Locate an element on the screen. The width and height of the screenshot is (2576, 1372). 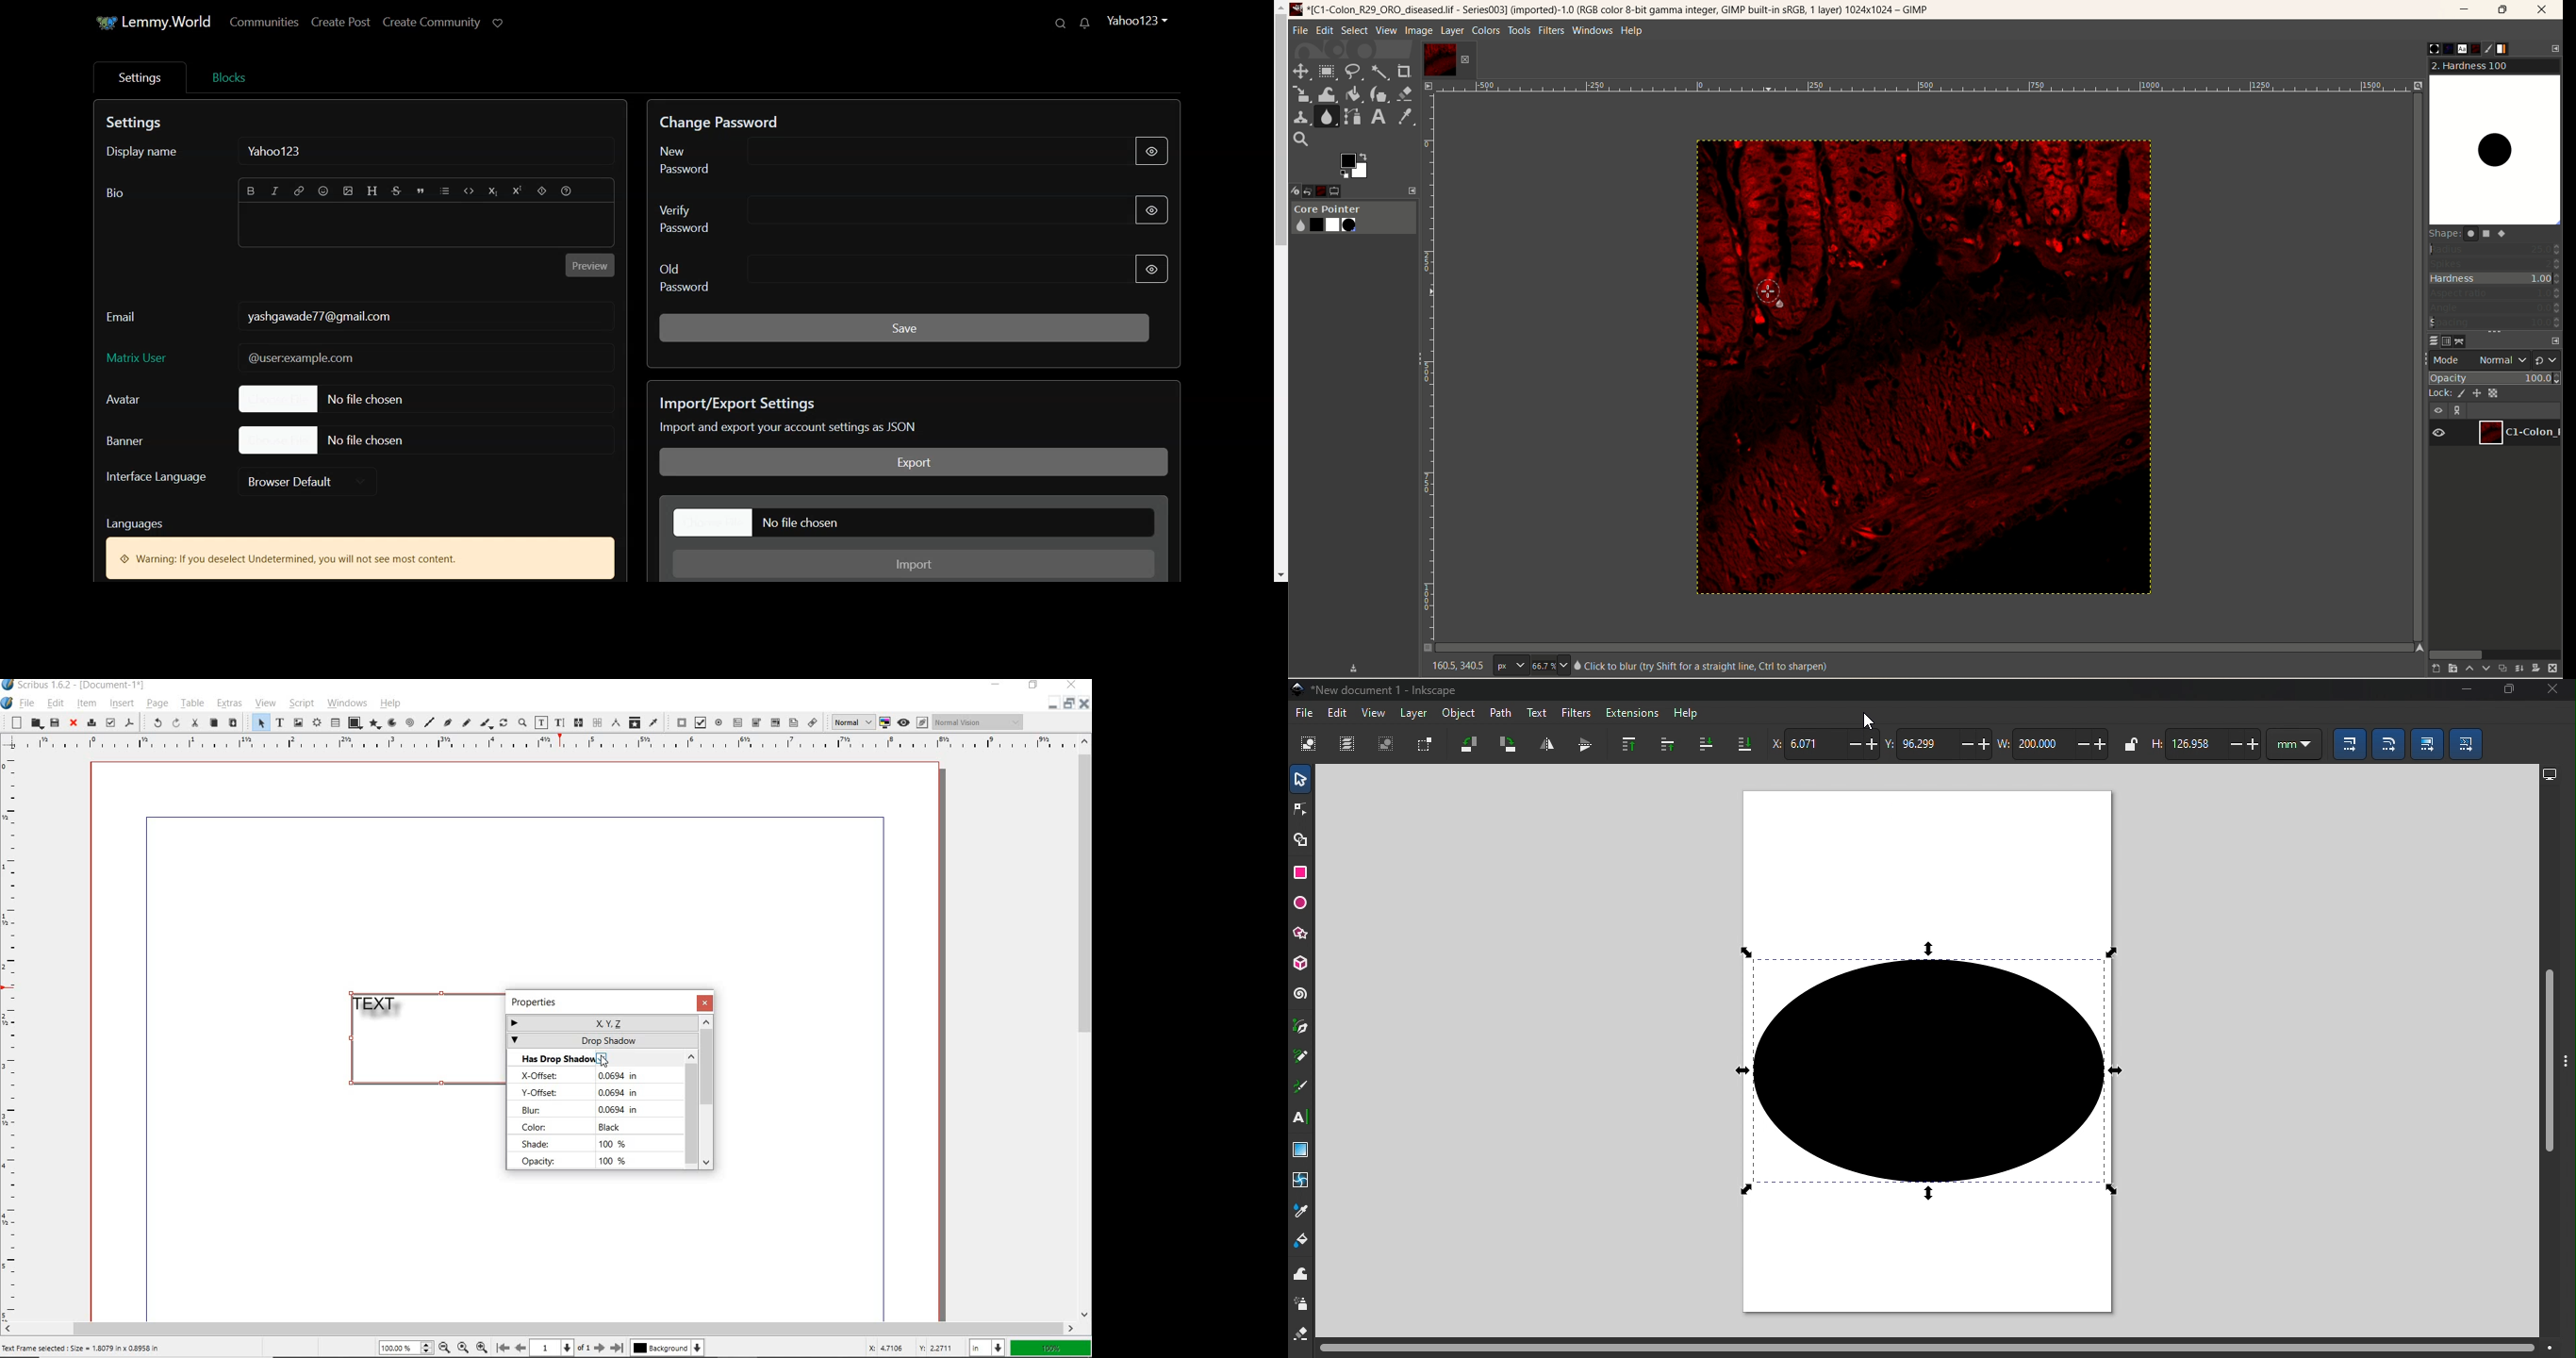
lock is located at coordinates (2439, 392).